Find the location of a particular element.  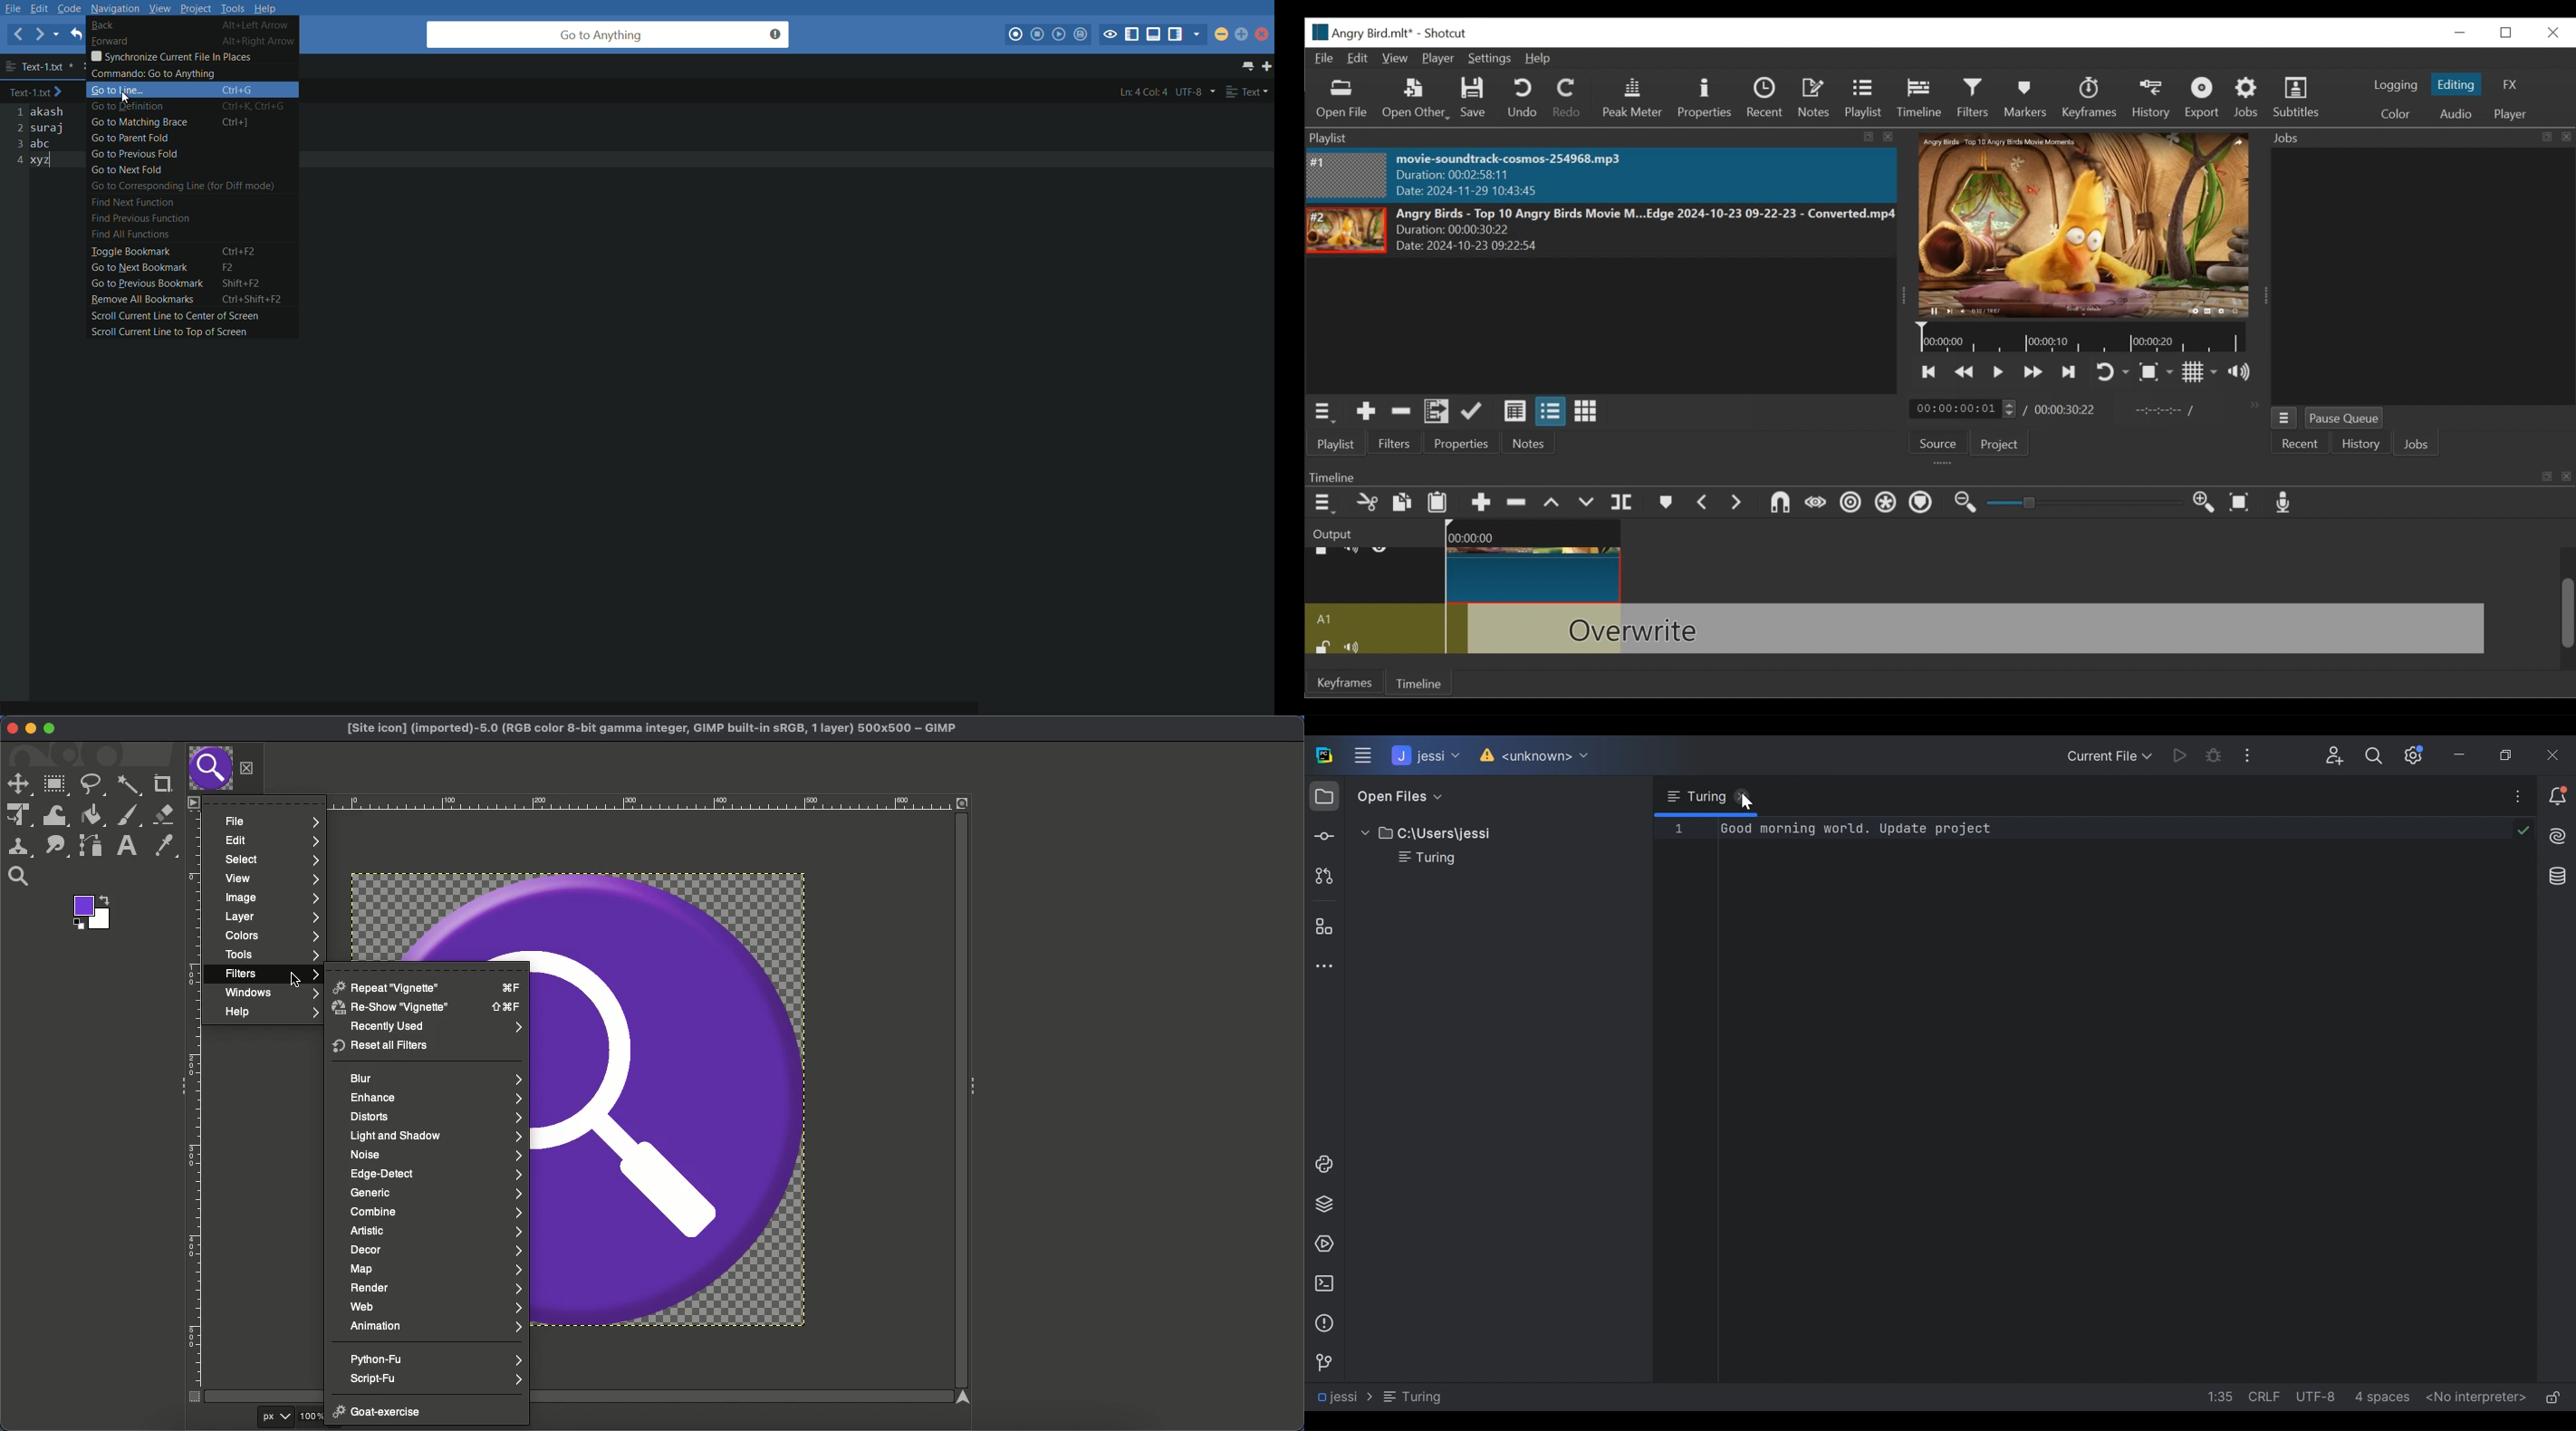

scroll current line to center of screen is located at coordinates (172, 315).